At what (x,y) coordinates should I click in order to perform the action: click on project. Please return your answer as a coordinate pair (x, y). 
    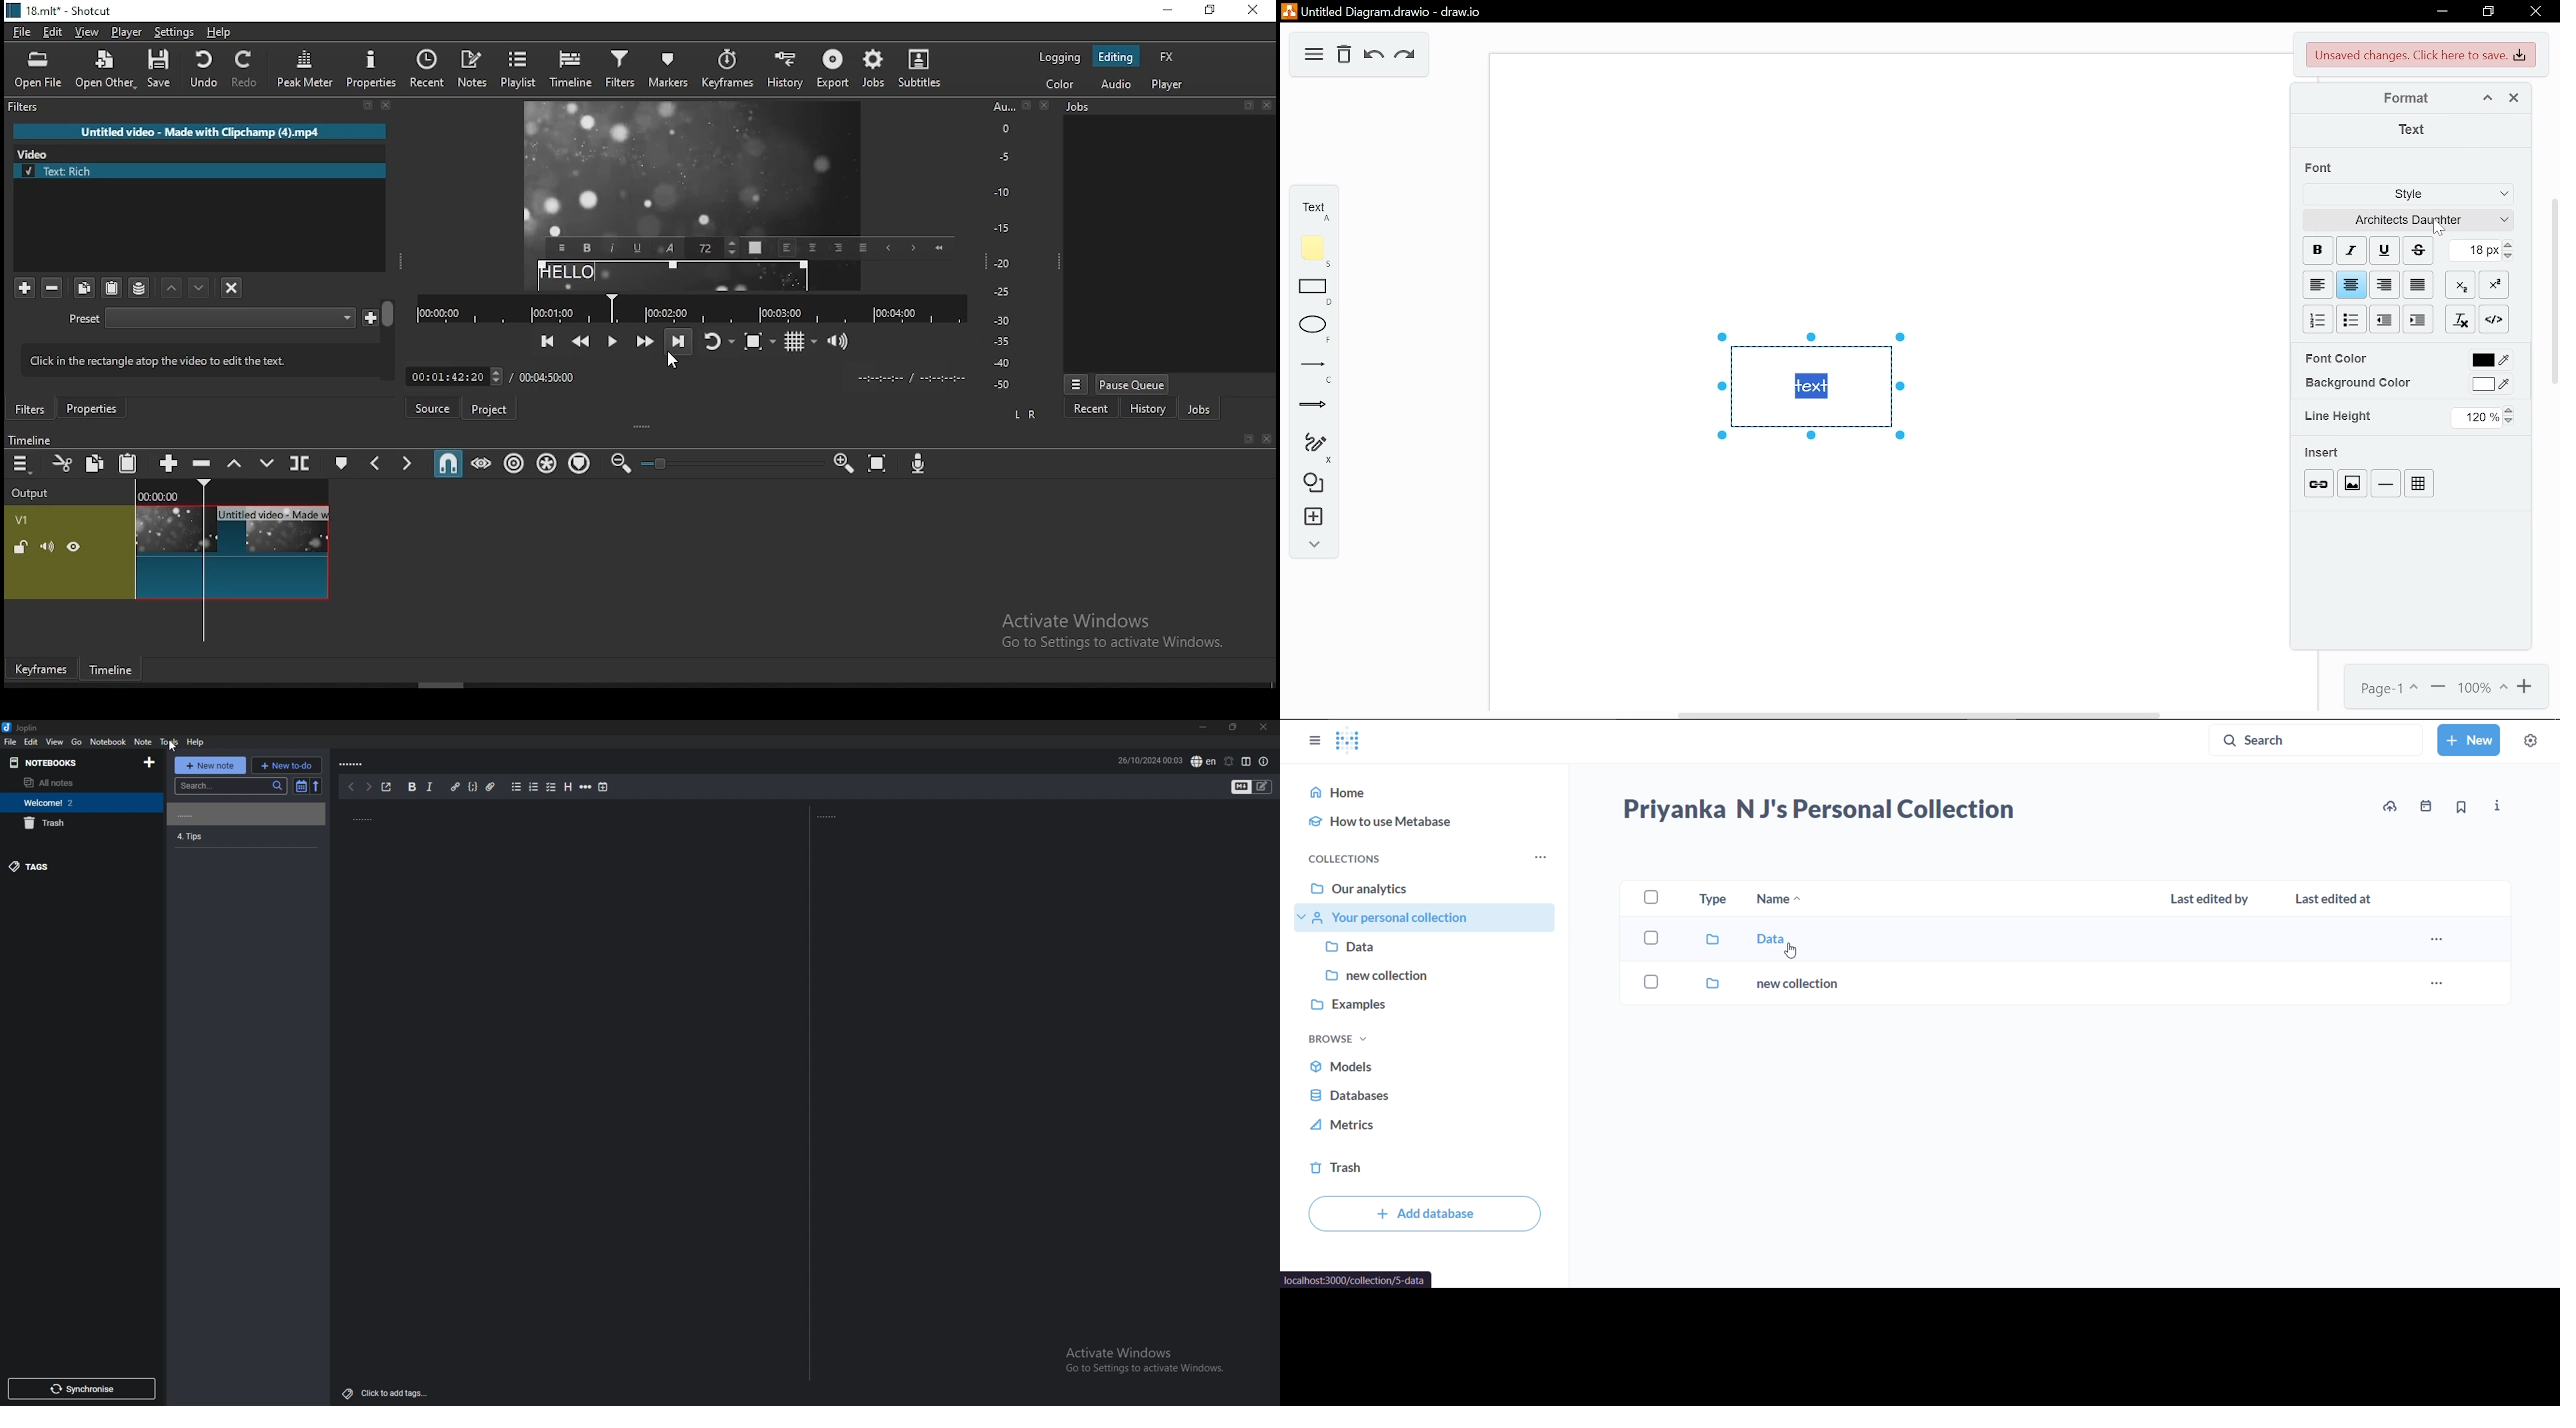
    Looking at the image, I should click on (487, 410).